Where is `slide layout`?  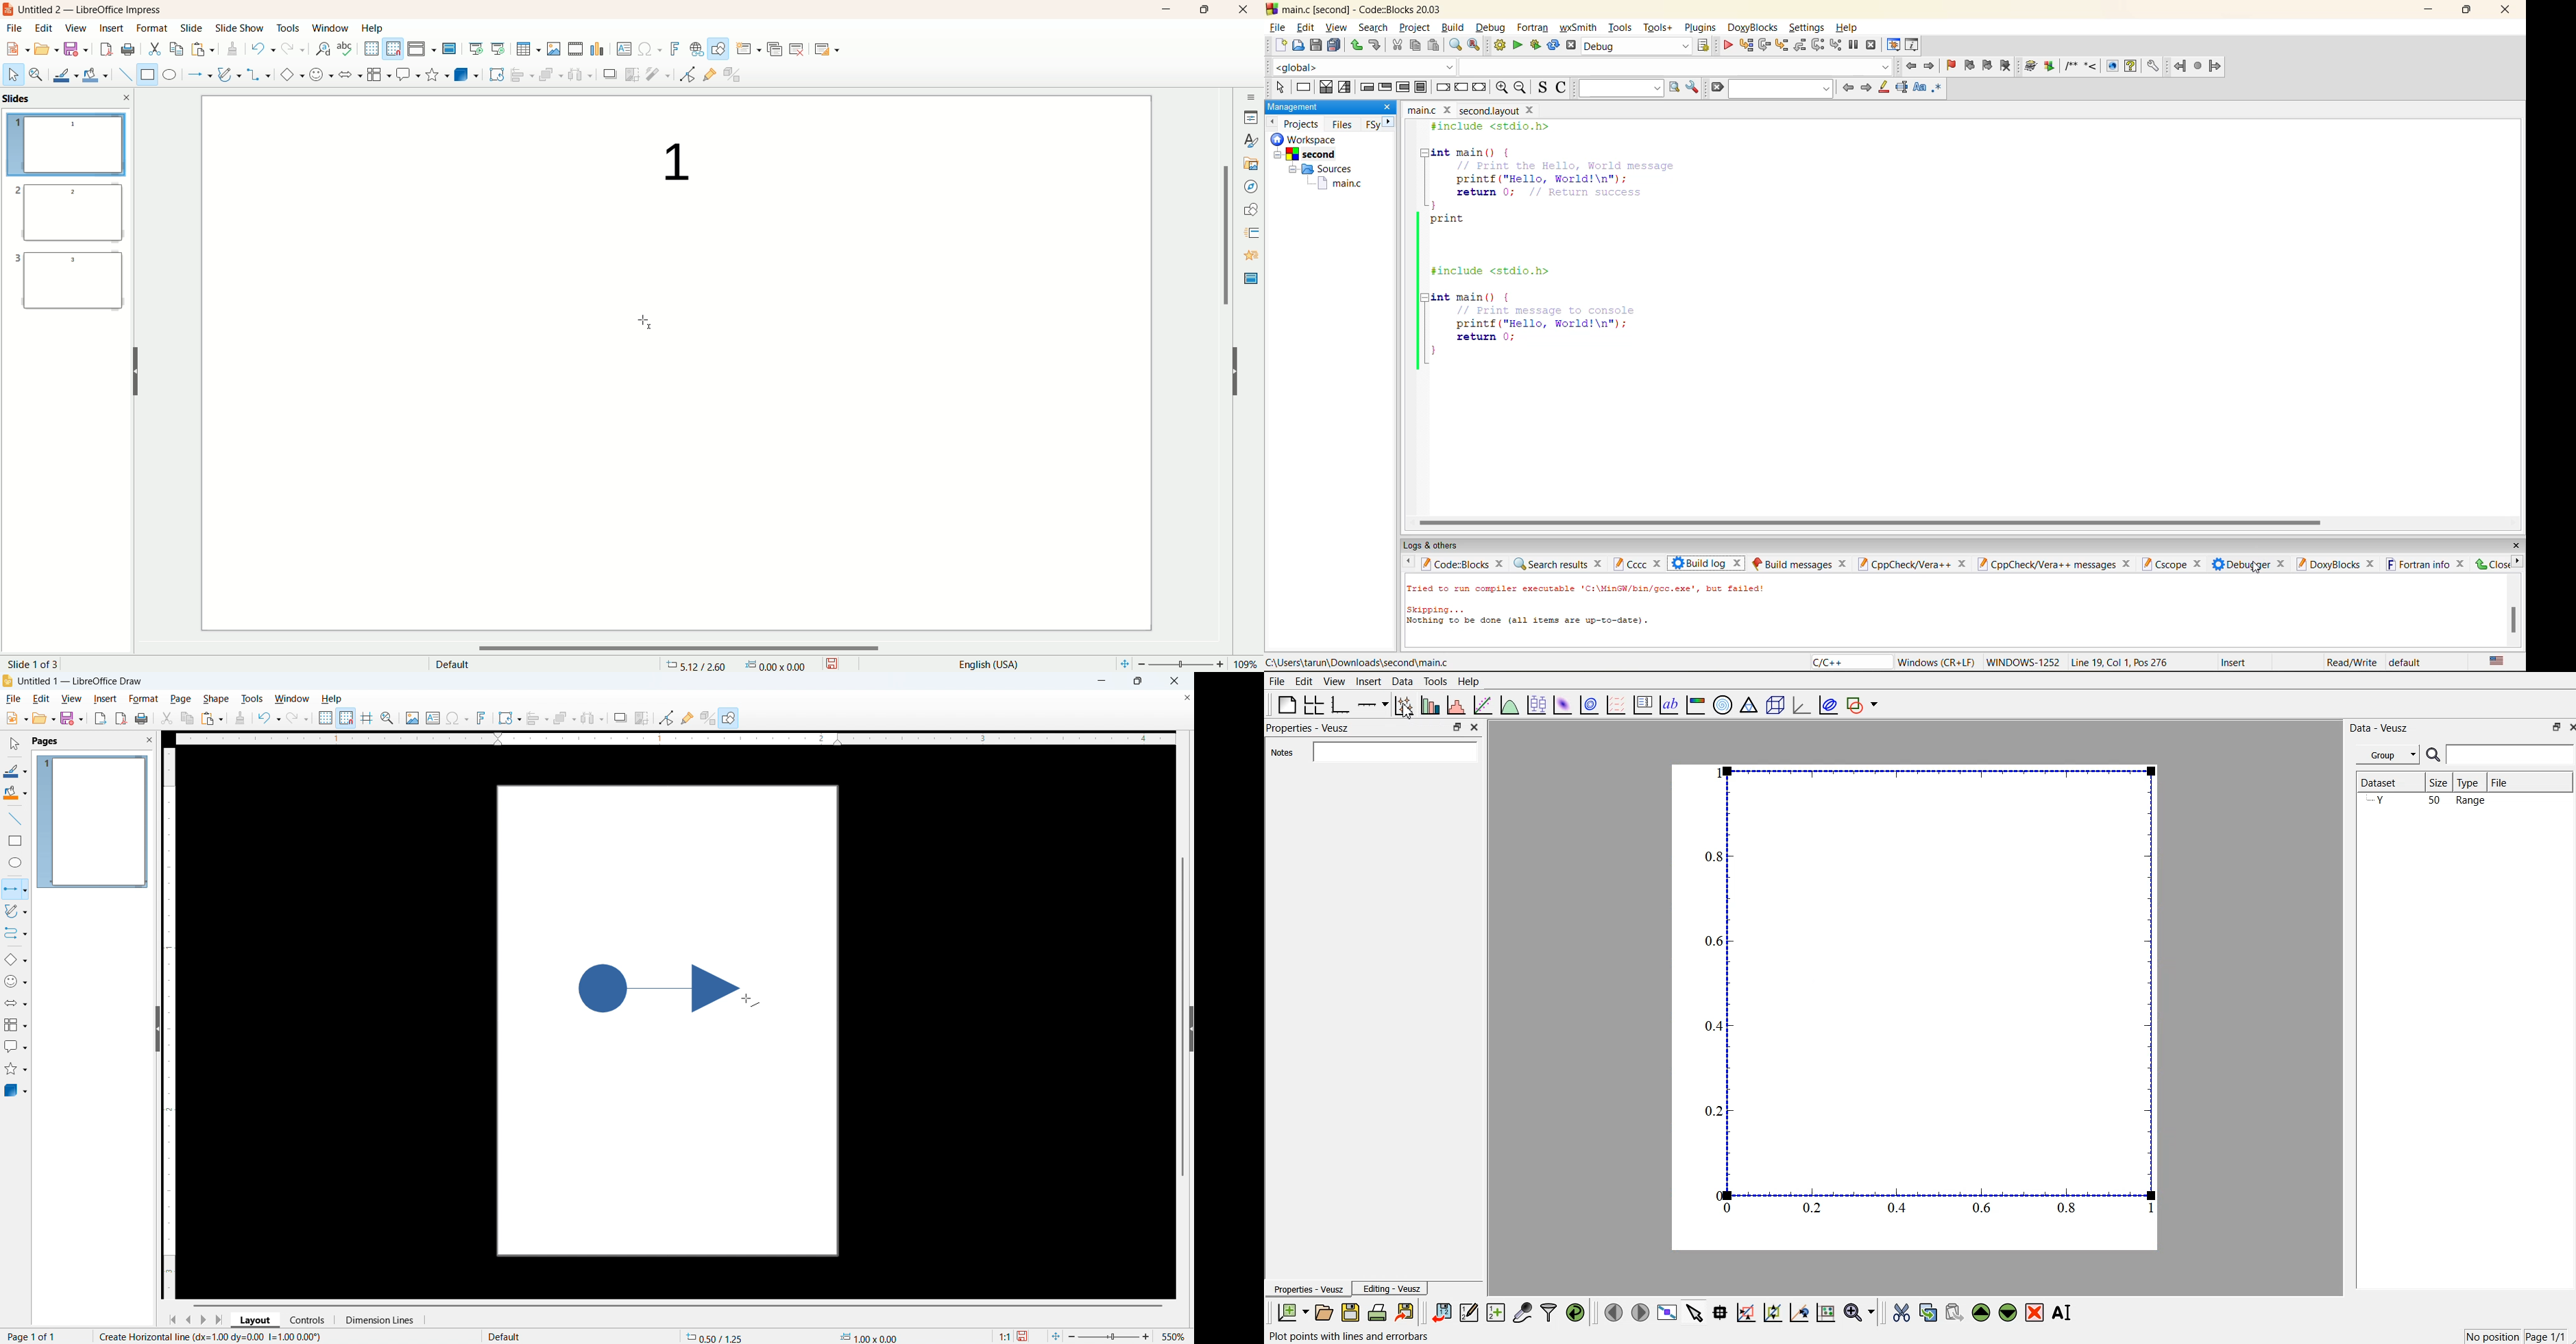
slide layout is located at coordinates (836, 51).